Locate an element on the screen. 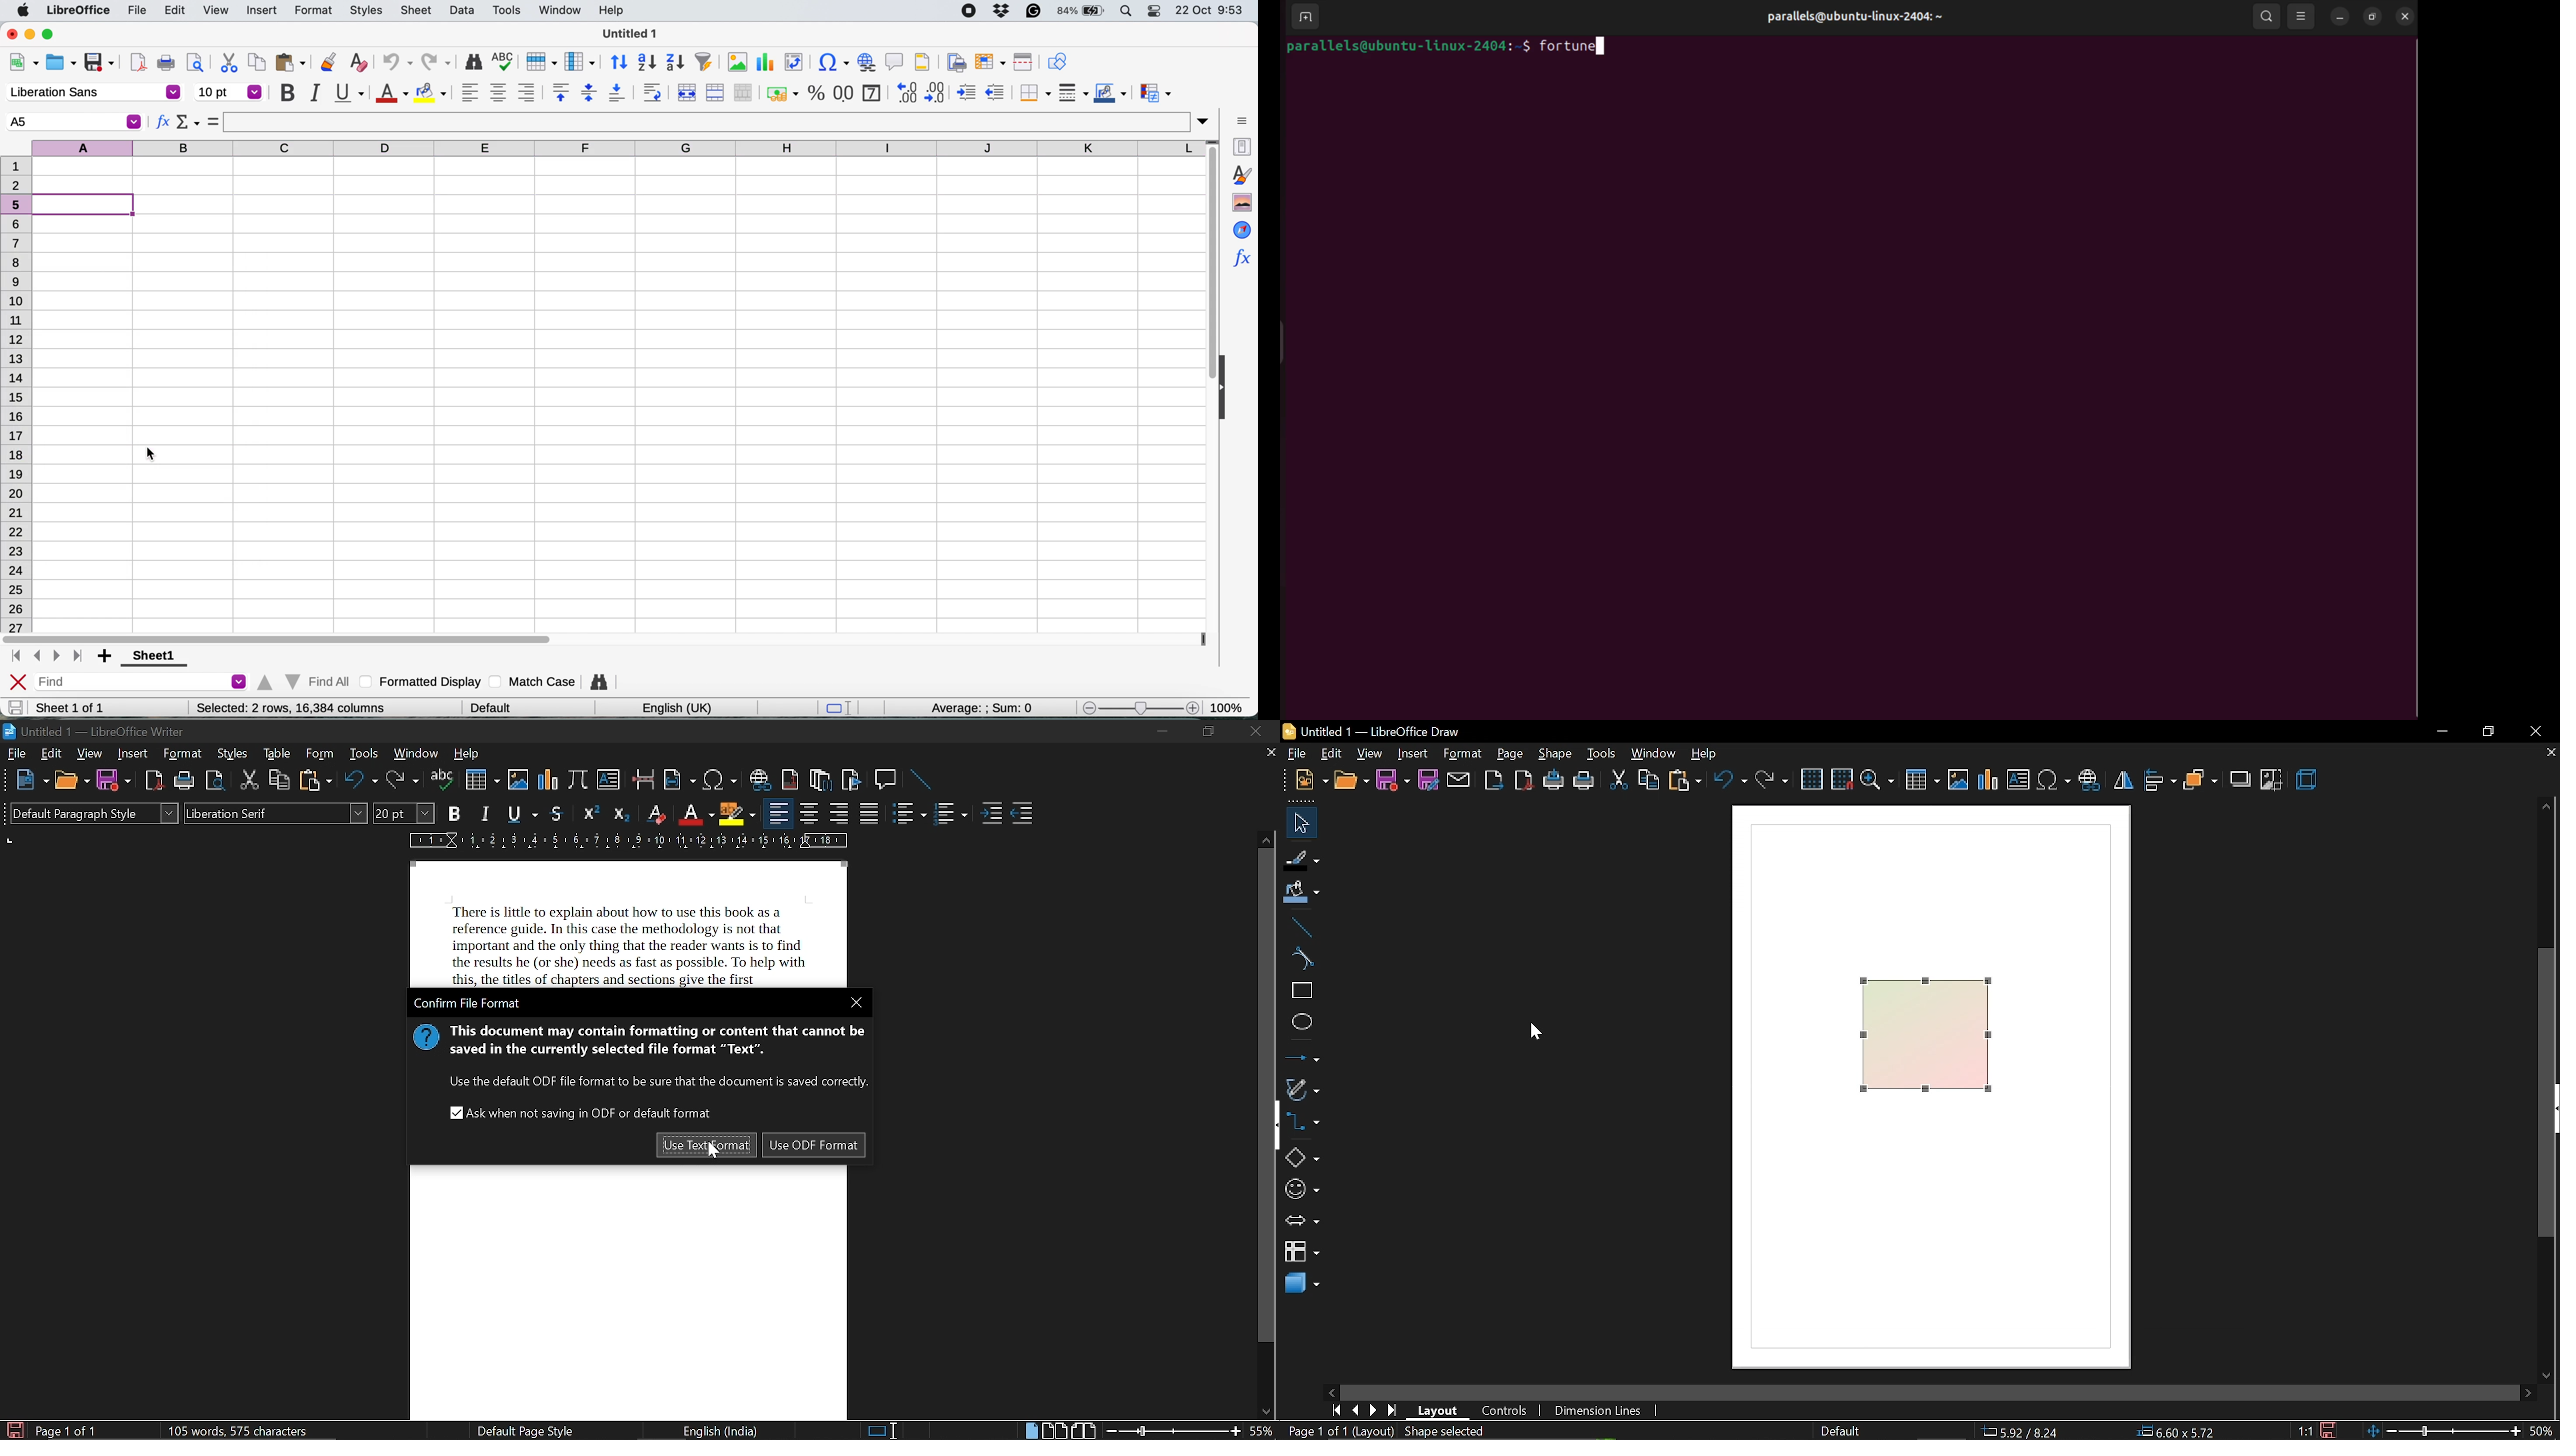 The width and height of the screenshot is (2576, 1456). insert hyperlink is located at coordinates (761, 780).